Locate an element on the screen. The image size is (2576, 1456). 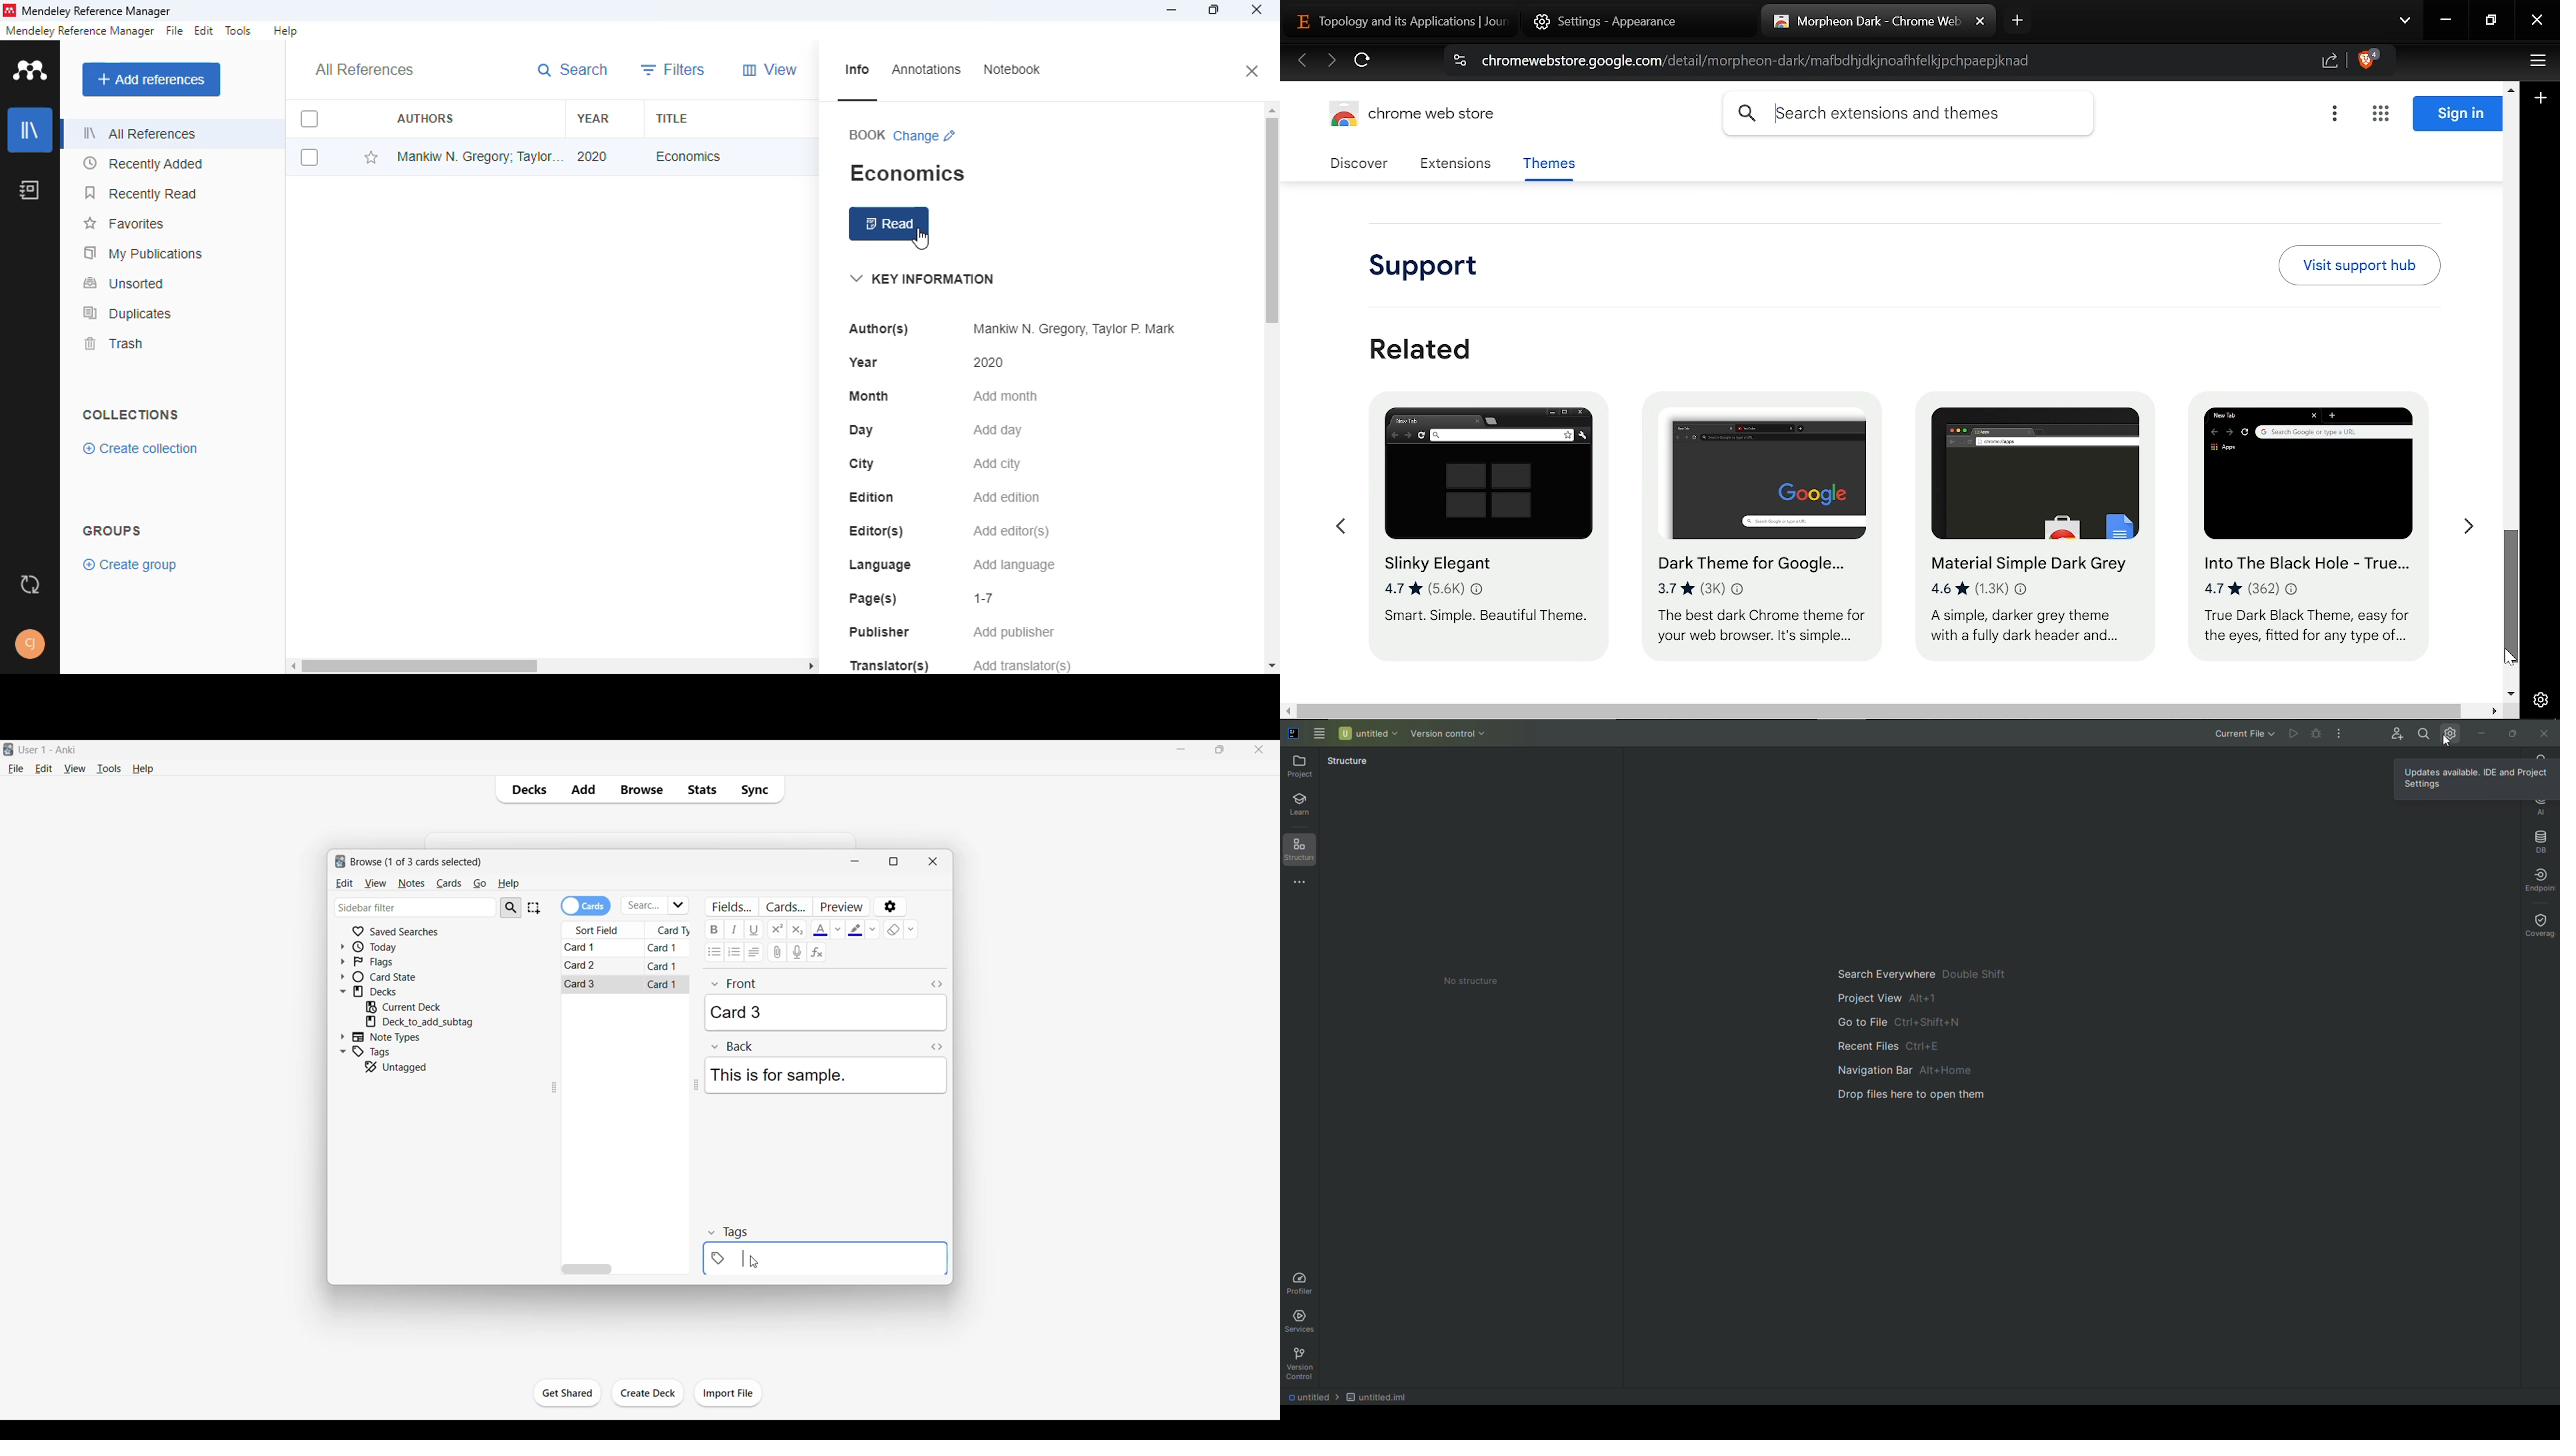
year is located at coordinates (863, 363).